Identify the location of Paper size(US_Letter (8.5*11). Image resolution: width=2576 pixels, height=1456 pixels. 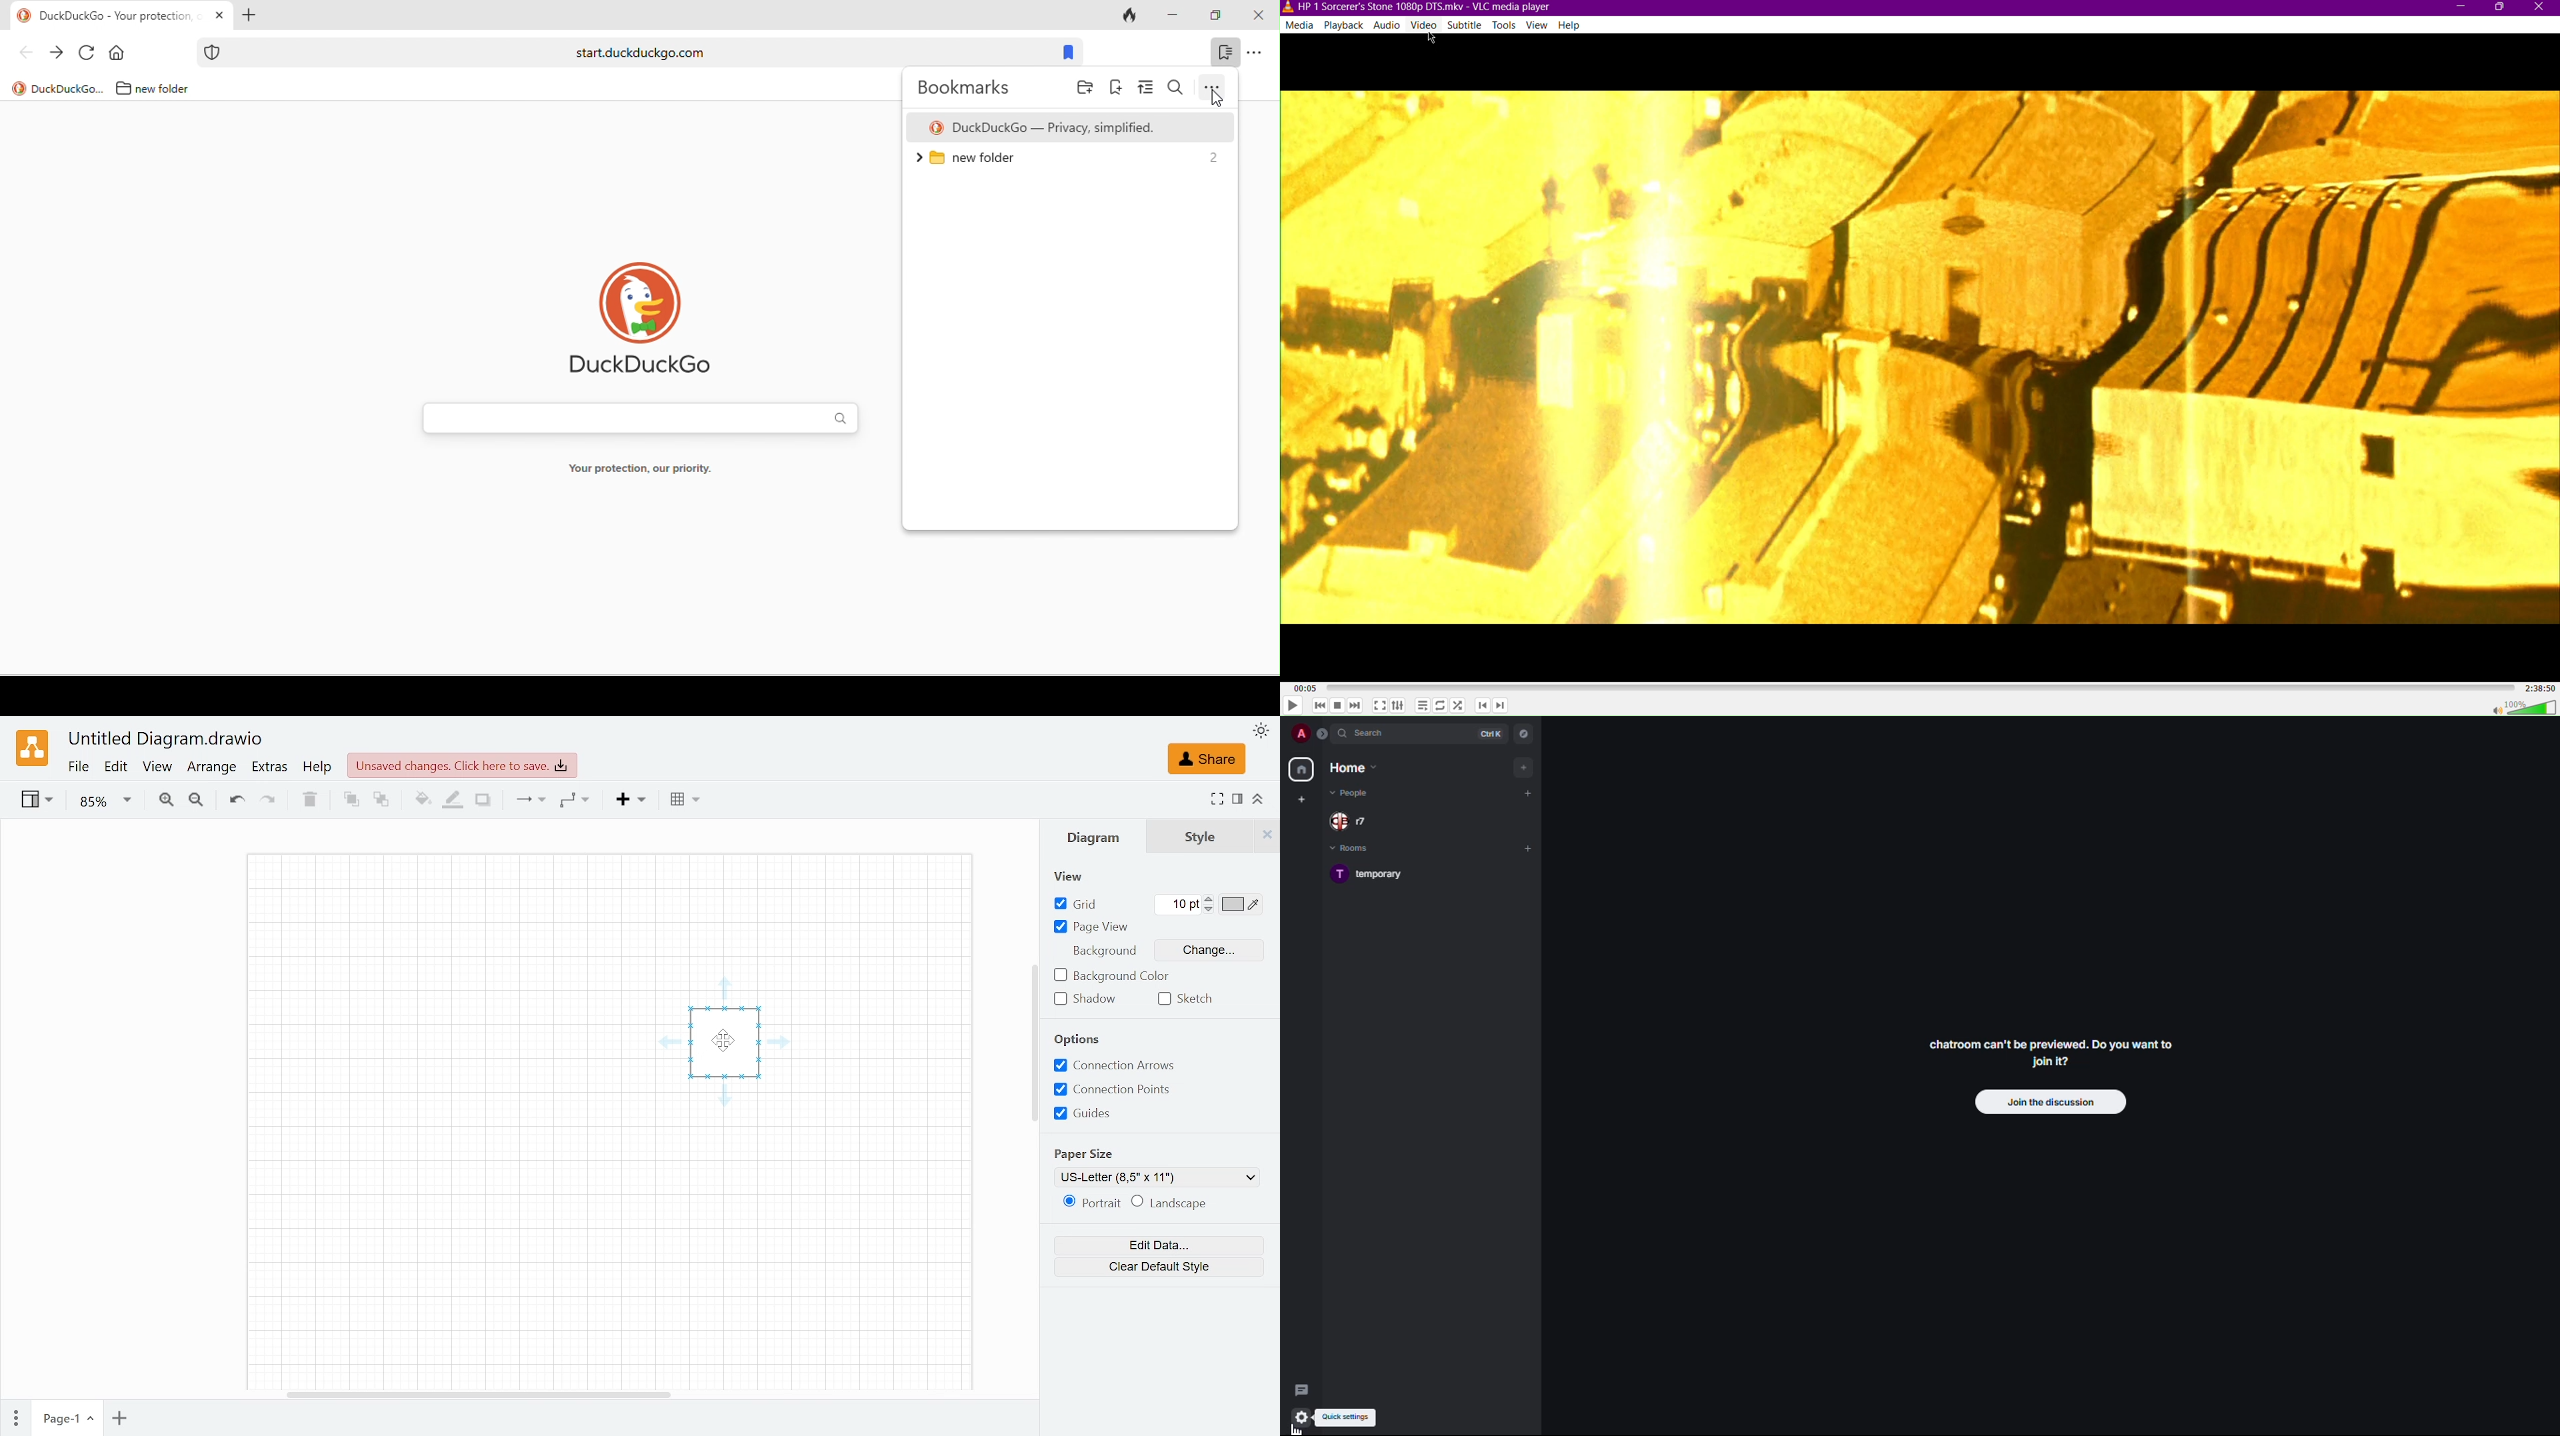
(1136, 1177).